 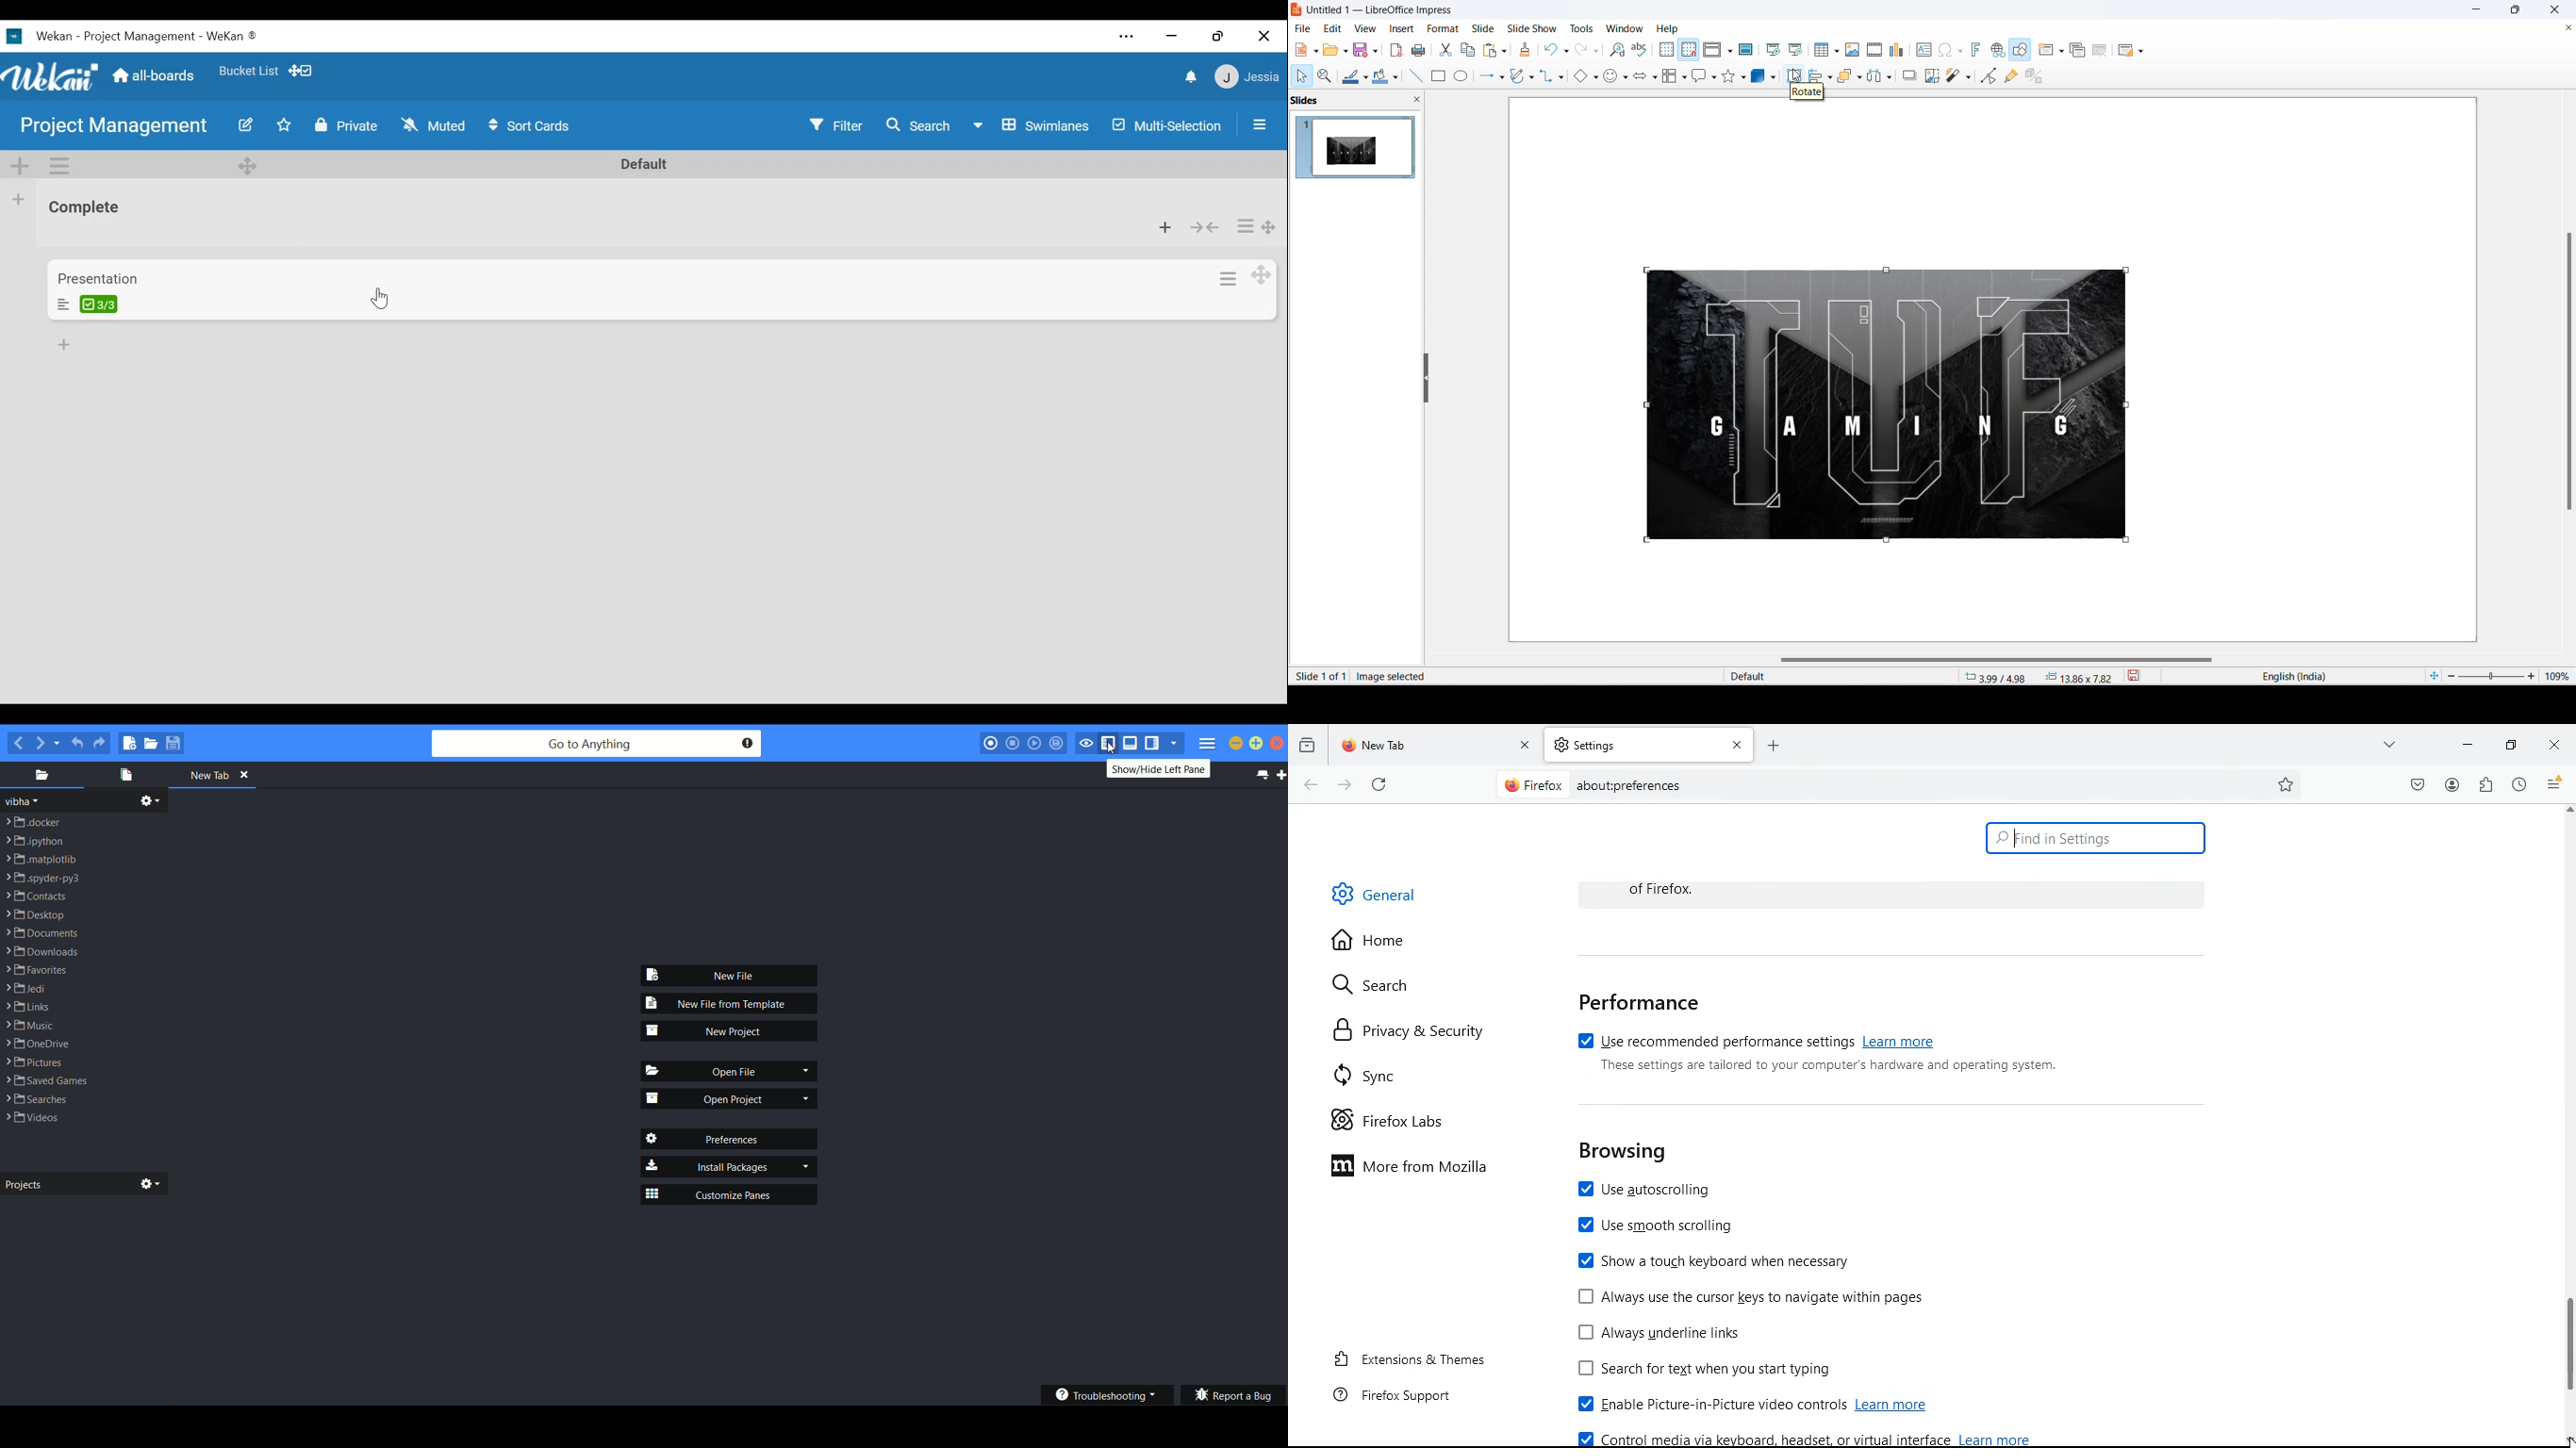 I want to click on extensions, so click(x=2485, y=786).